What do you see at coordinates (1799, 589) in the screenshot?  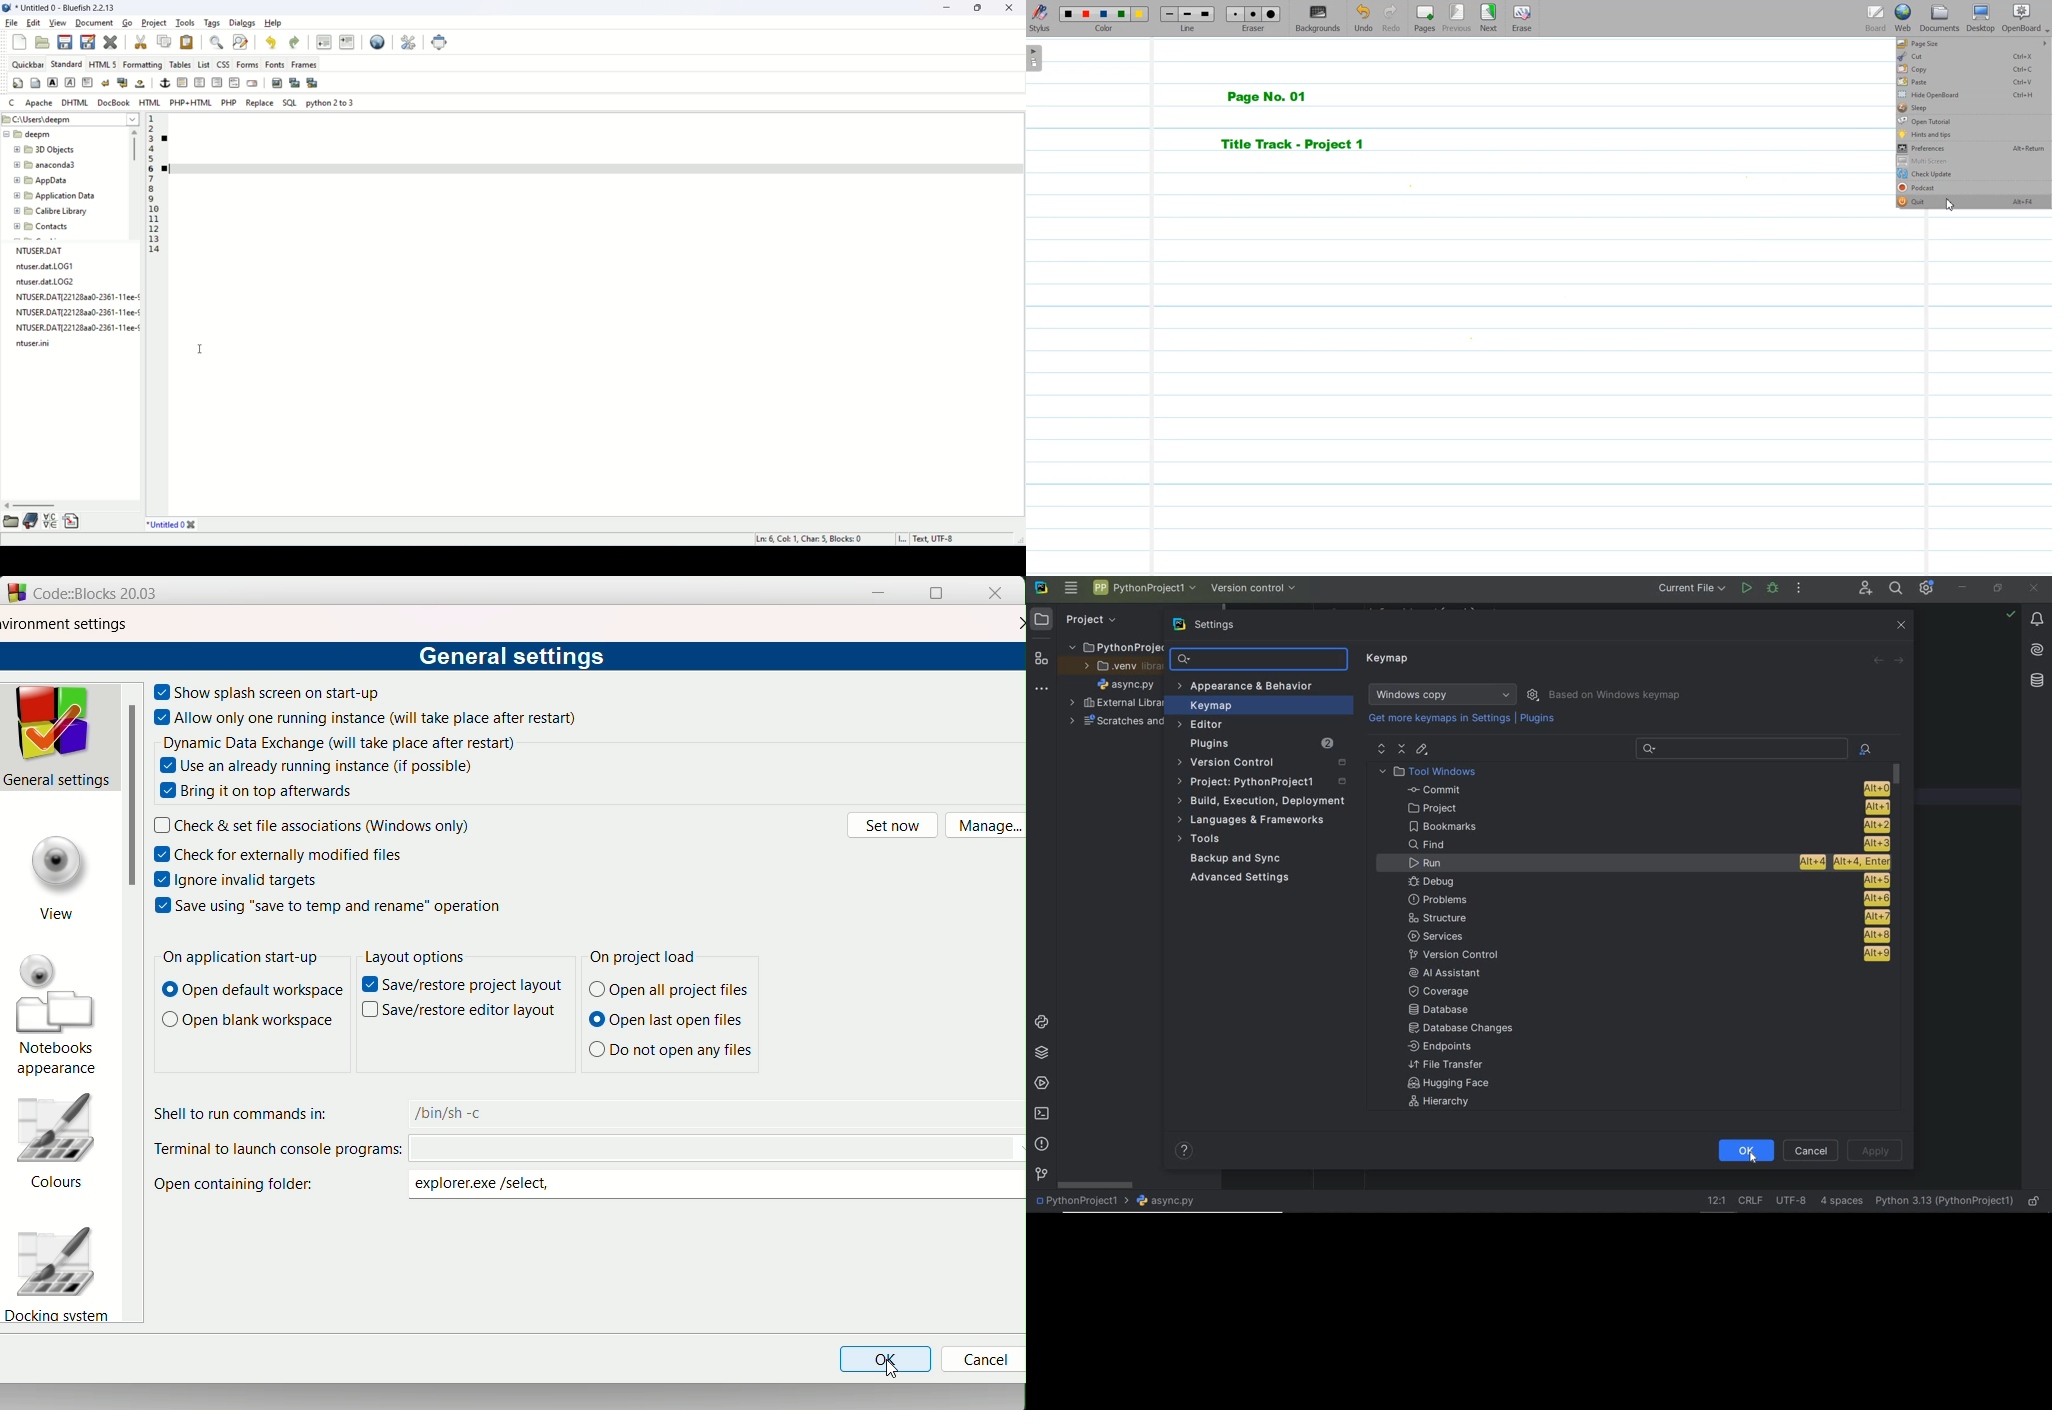 I see `more actions` at bounding box center [1799, 589].